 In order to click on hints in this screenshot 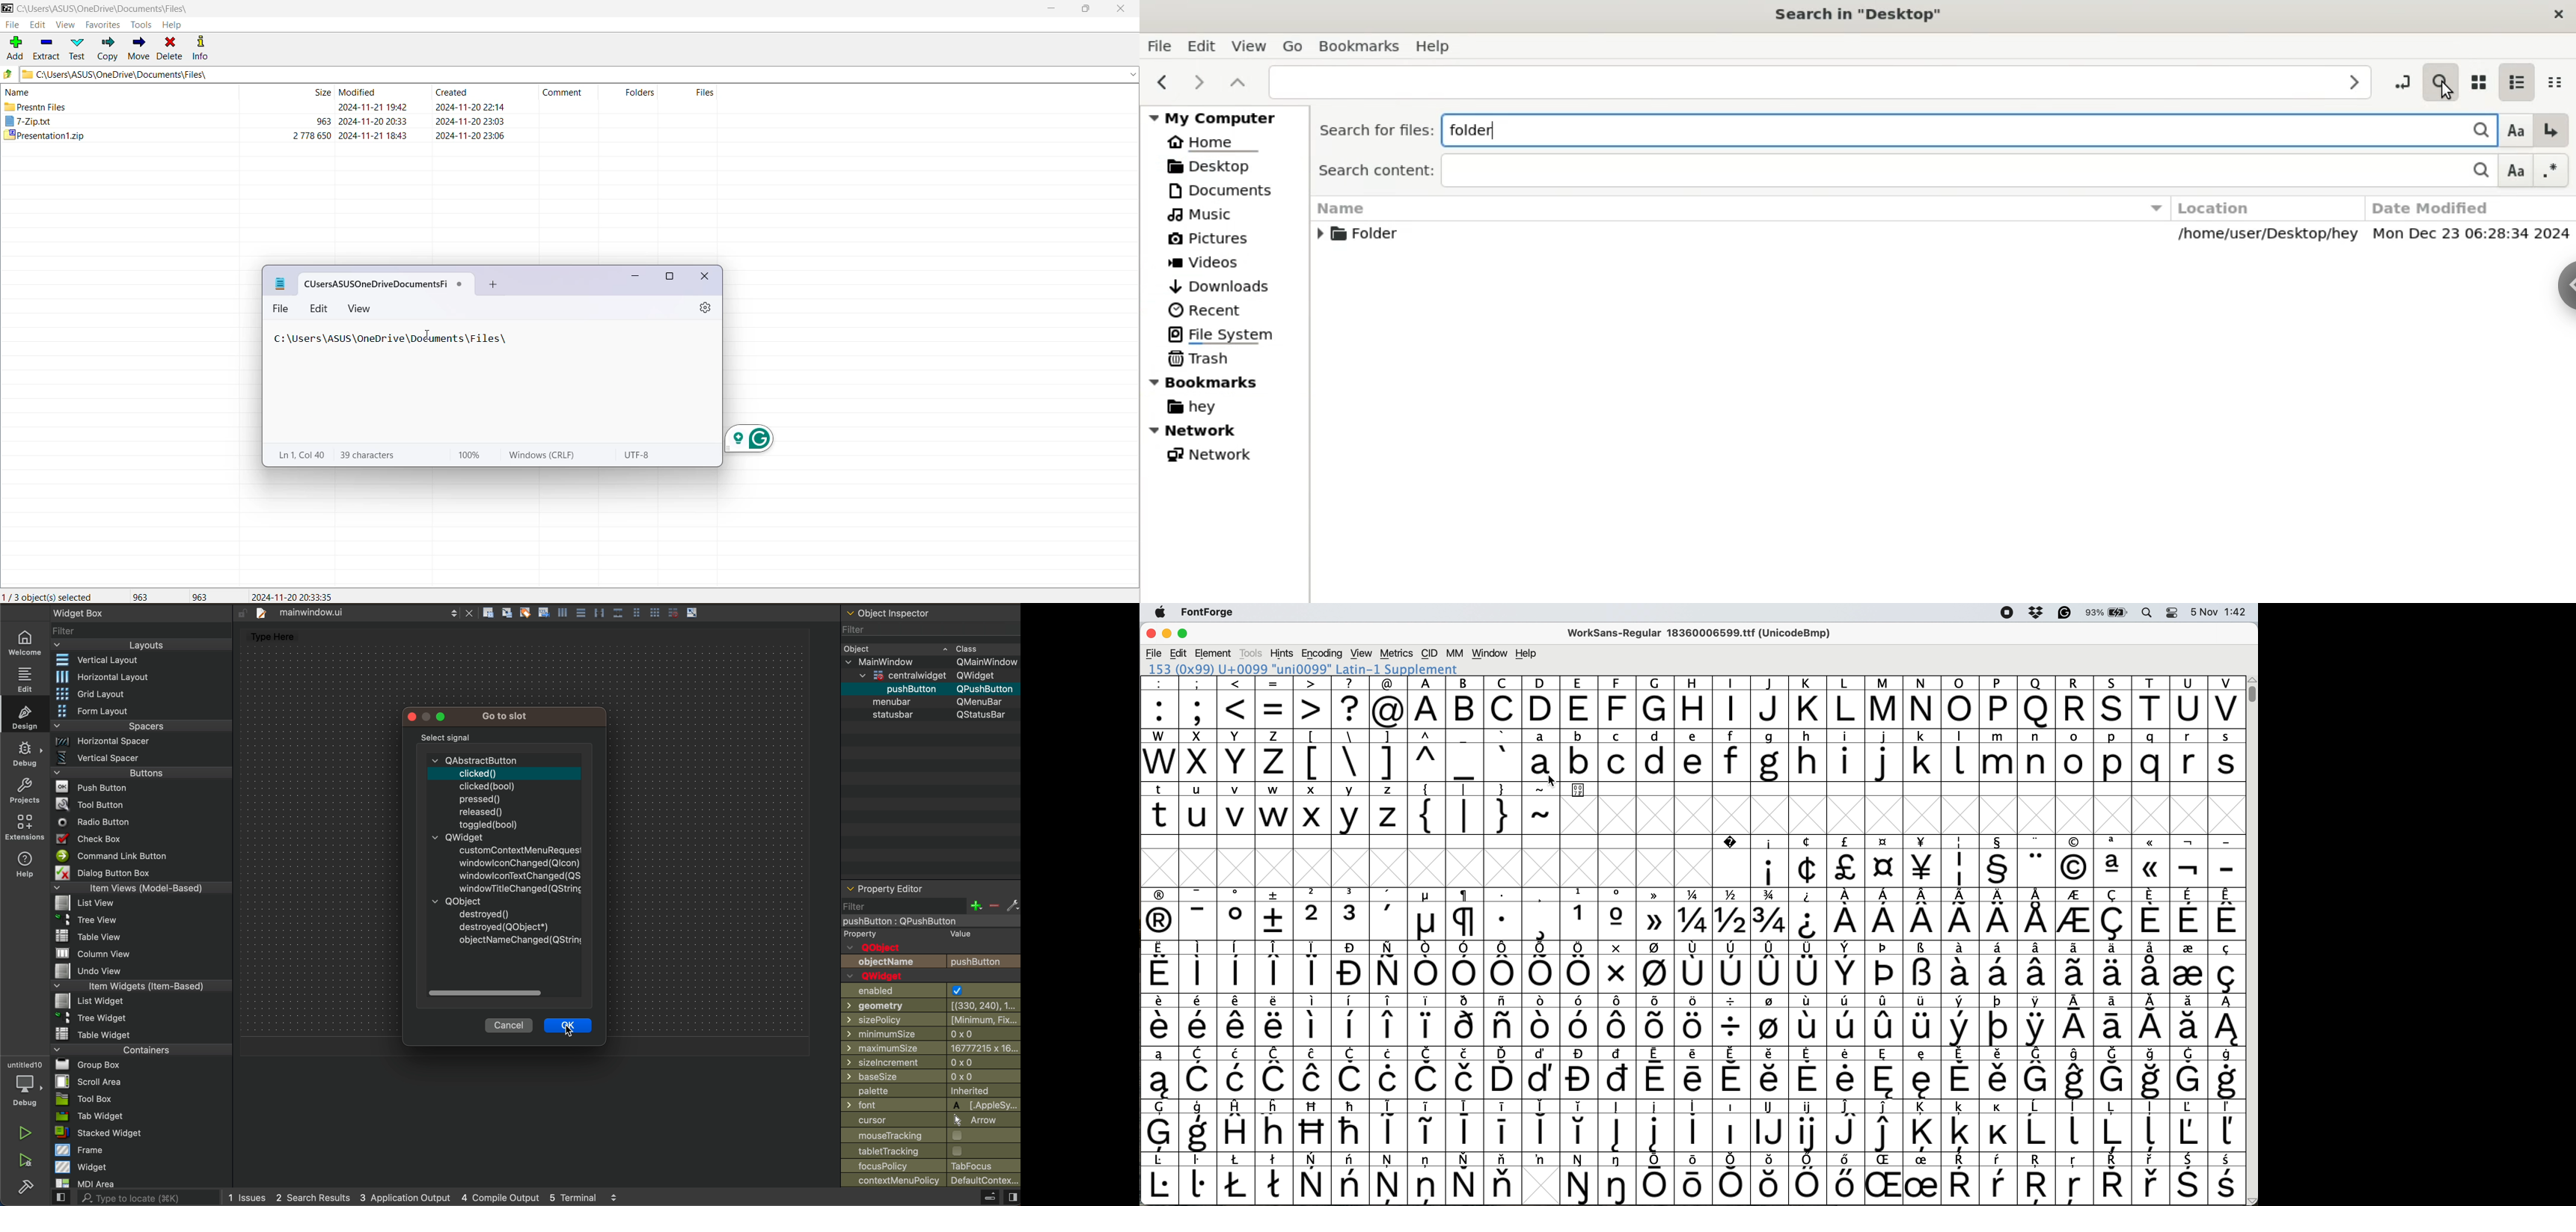, I will do `click(1283, 652)`.